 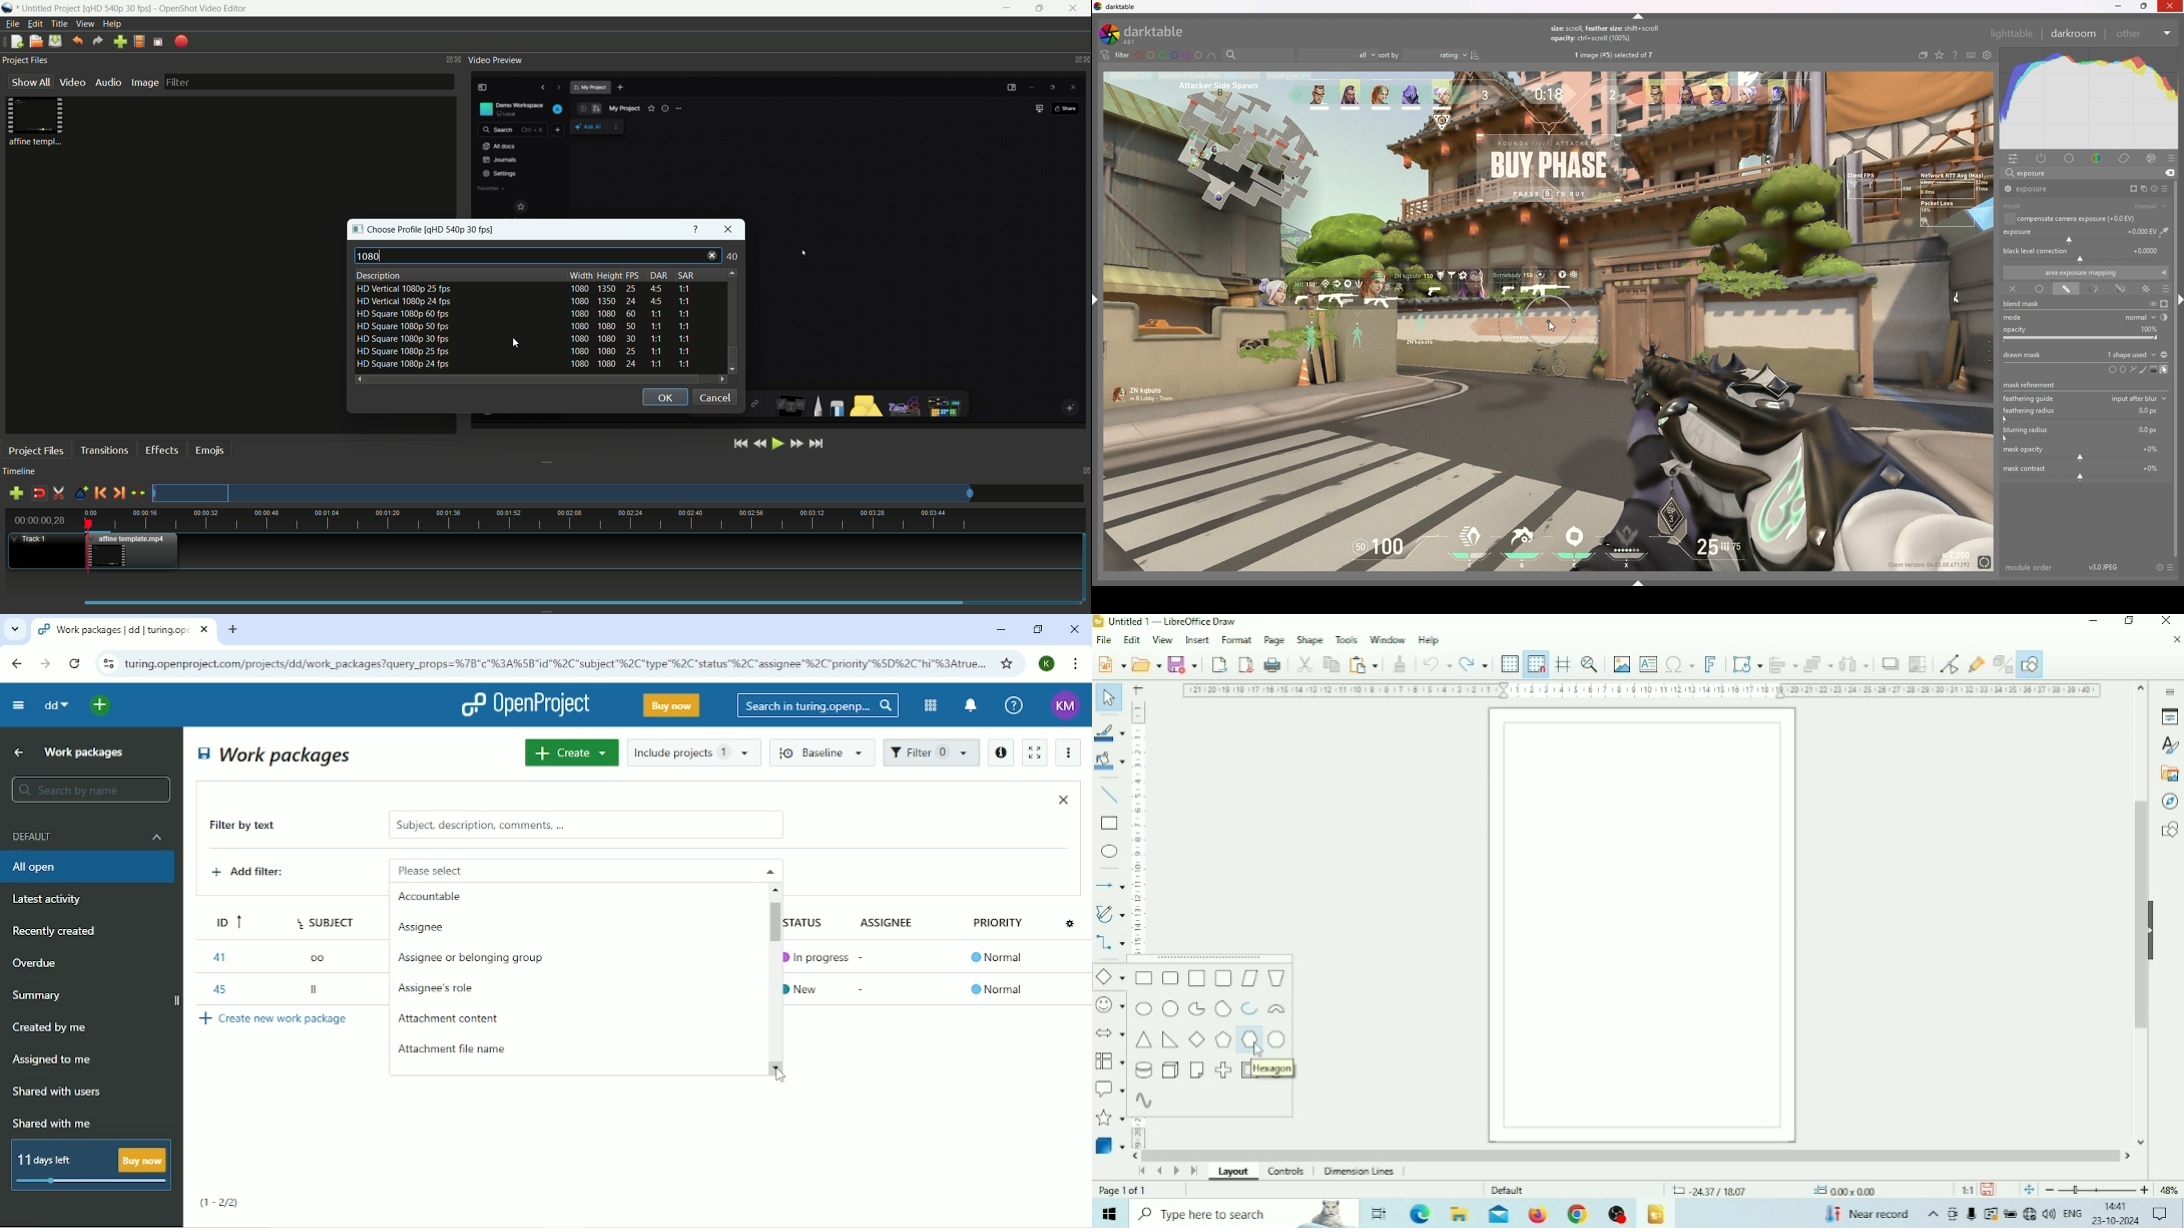 What do you see at coordinates (1890, 664) in the screenshot?
I see `Shadow` at bounding box center [1890, 664].